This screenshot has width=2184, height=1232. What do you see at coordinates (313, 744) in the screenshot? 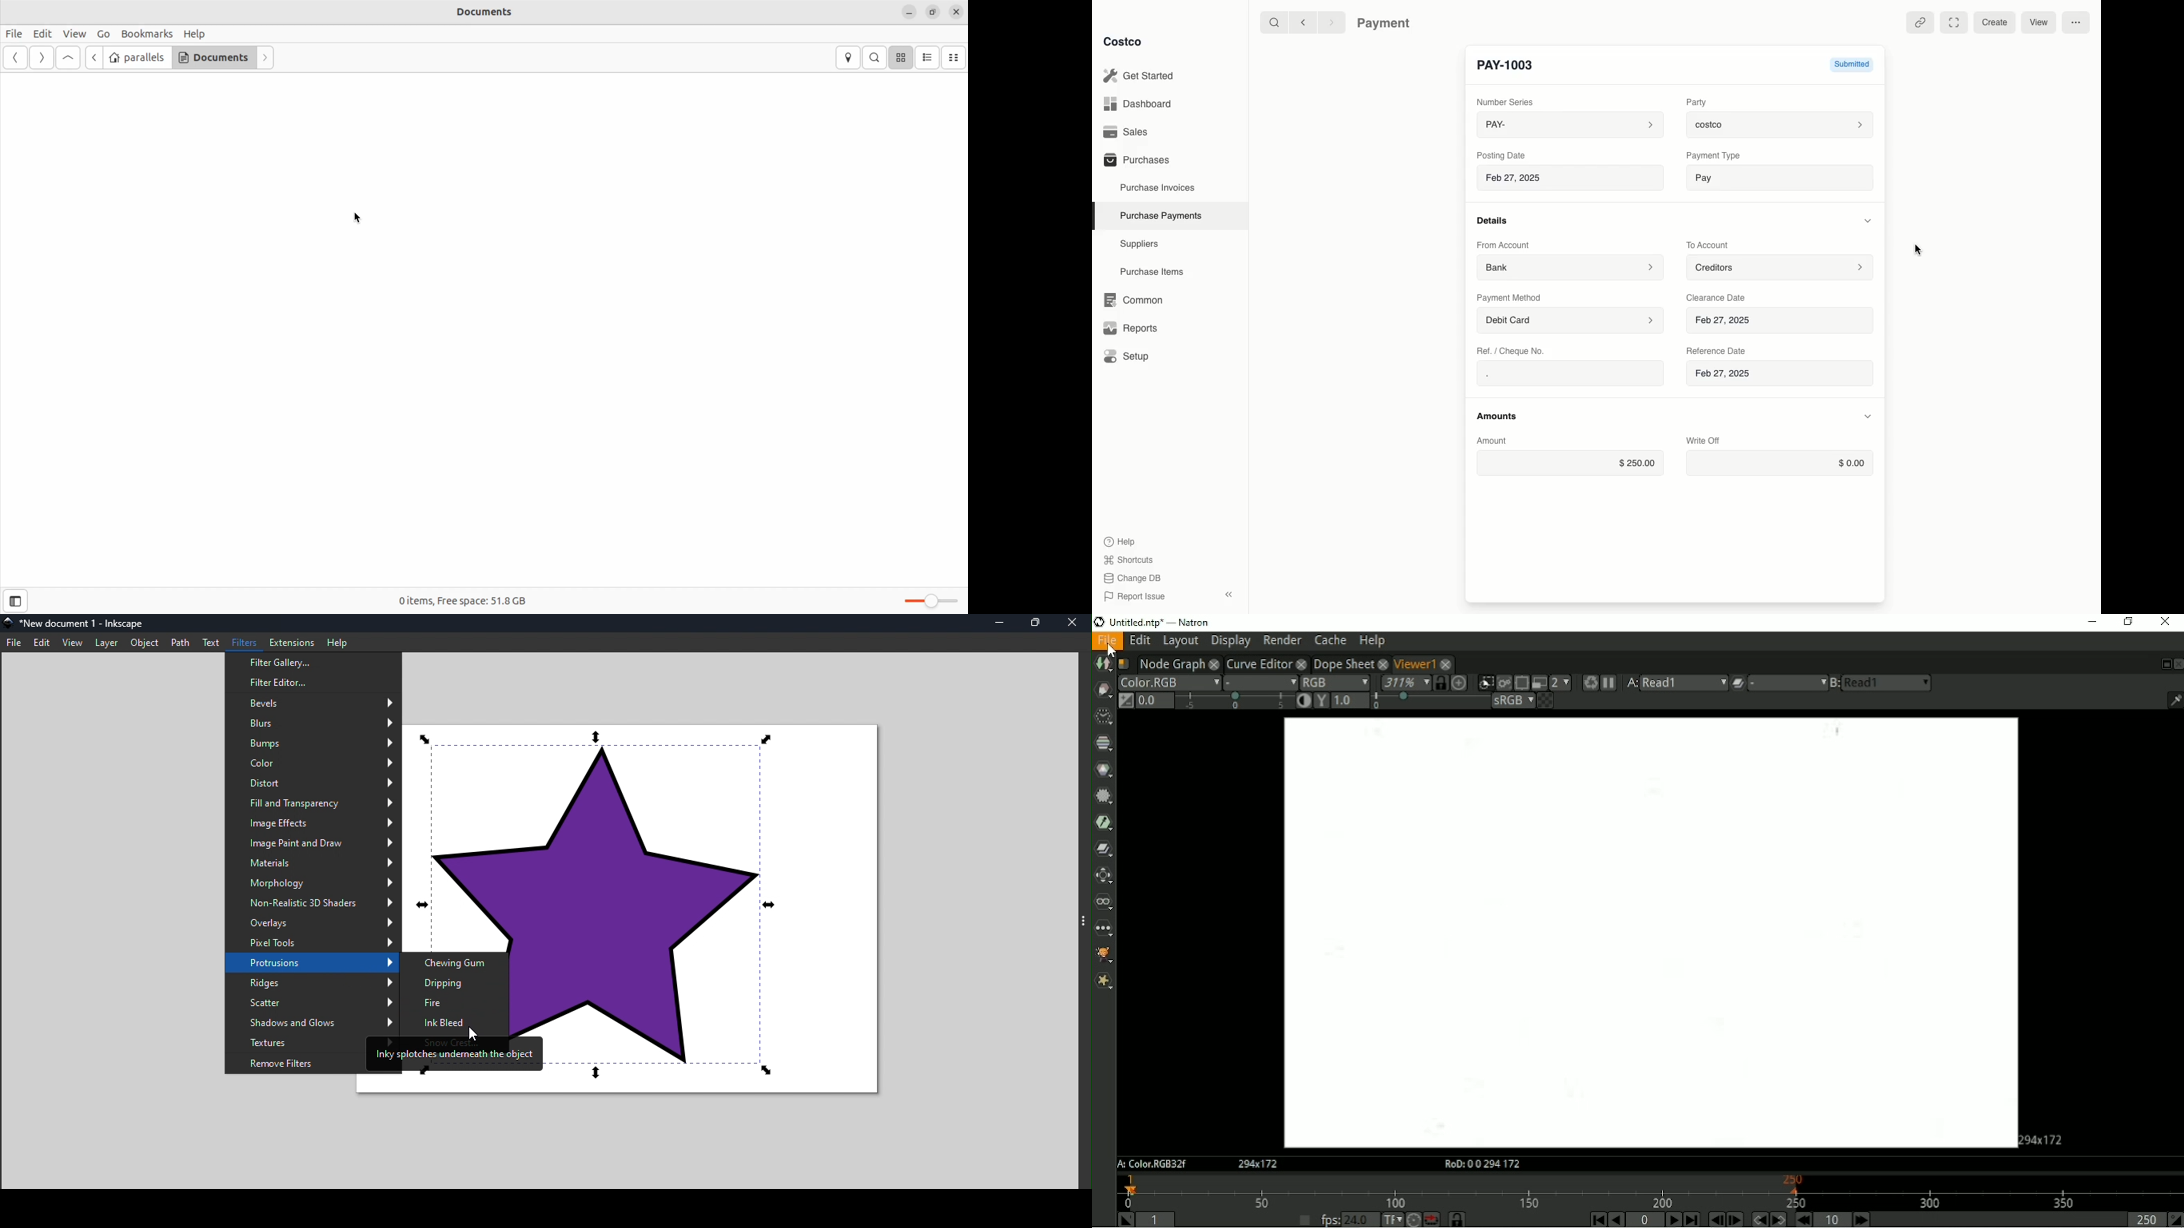
I see `Bumps` at bounding box center [313, 744].